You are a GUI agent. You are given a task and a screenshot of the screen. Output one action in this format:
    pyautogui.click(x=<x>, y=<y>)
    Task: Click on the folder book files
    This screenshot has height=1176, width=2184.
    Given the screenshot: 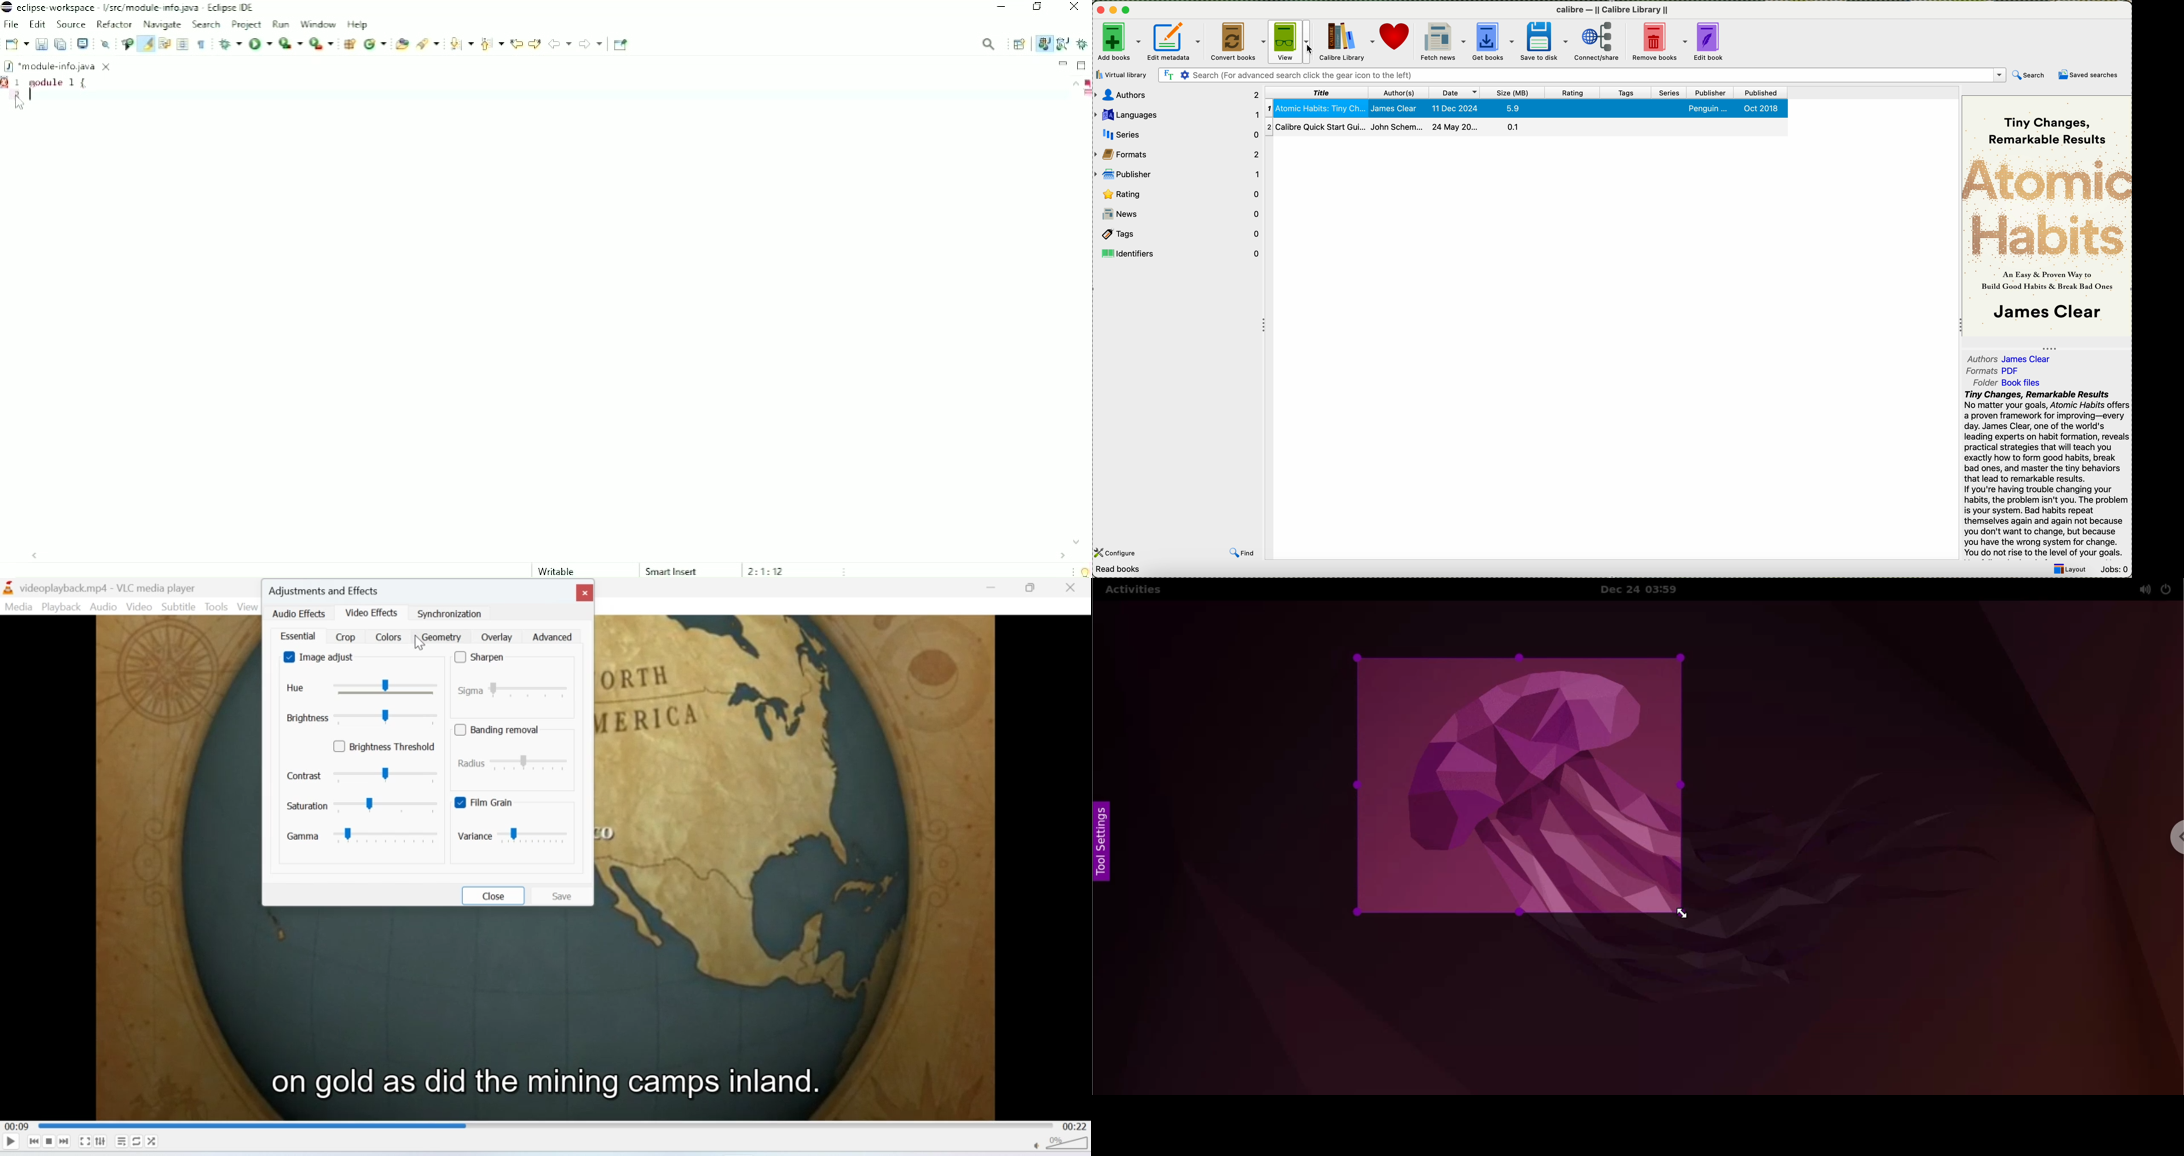 What is the action you would take?
    pyautogui.click(x=2005, y=382)
    